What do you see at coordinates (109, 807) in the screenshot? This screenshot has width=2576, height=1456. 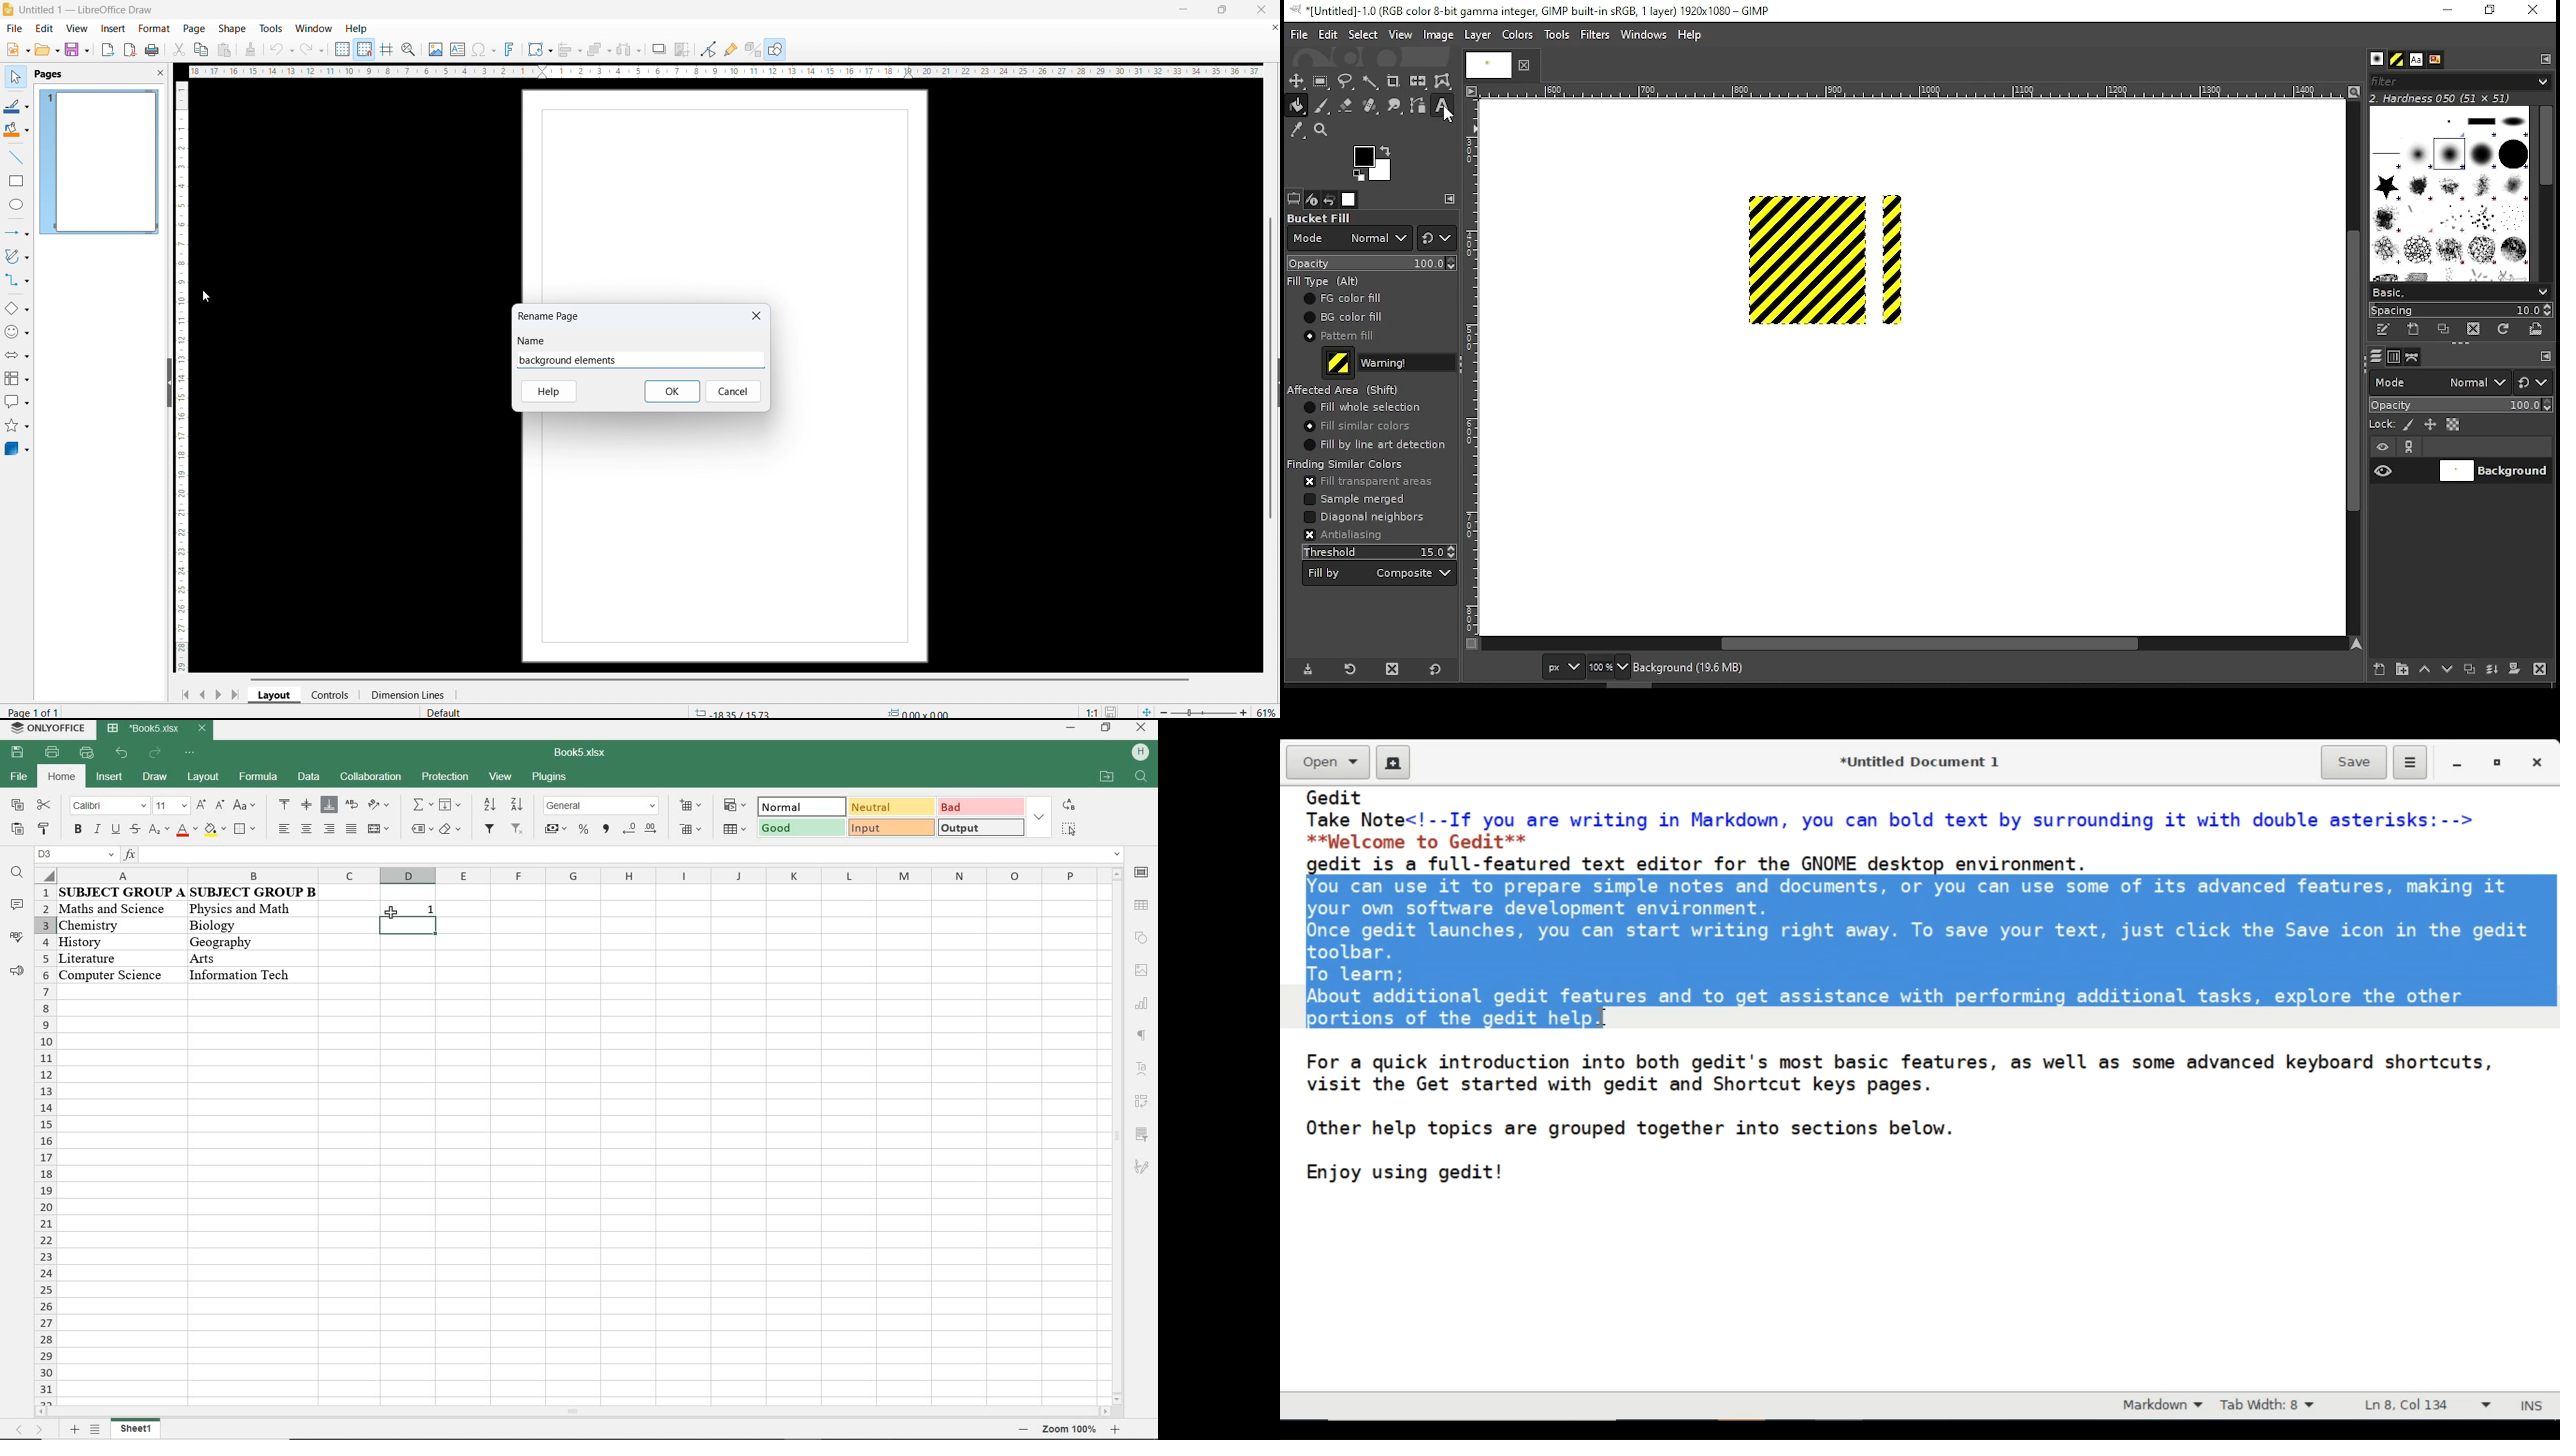 I see `font` at bounding box center [109, 807].